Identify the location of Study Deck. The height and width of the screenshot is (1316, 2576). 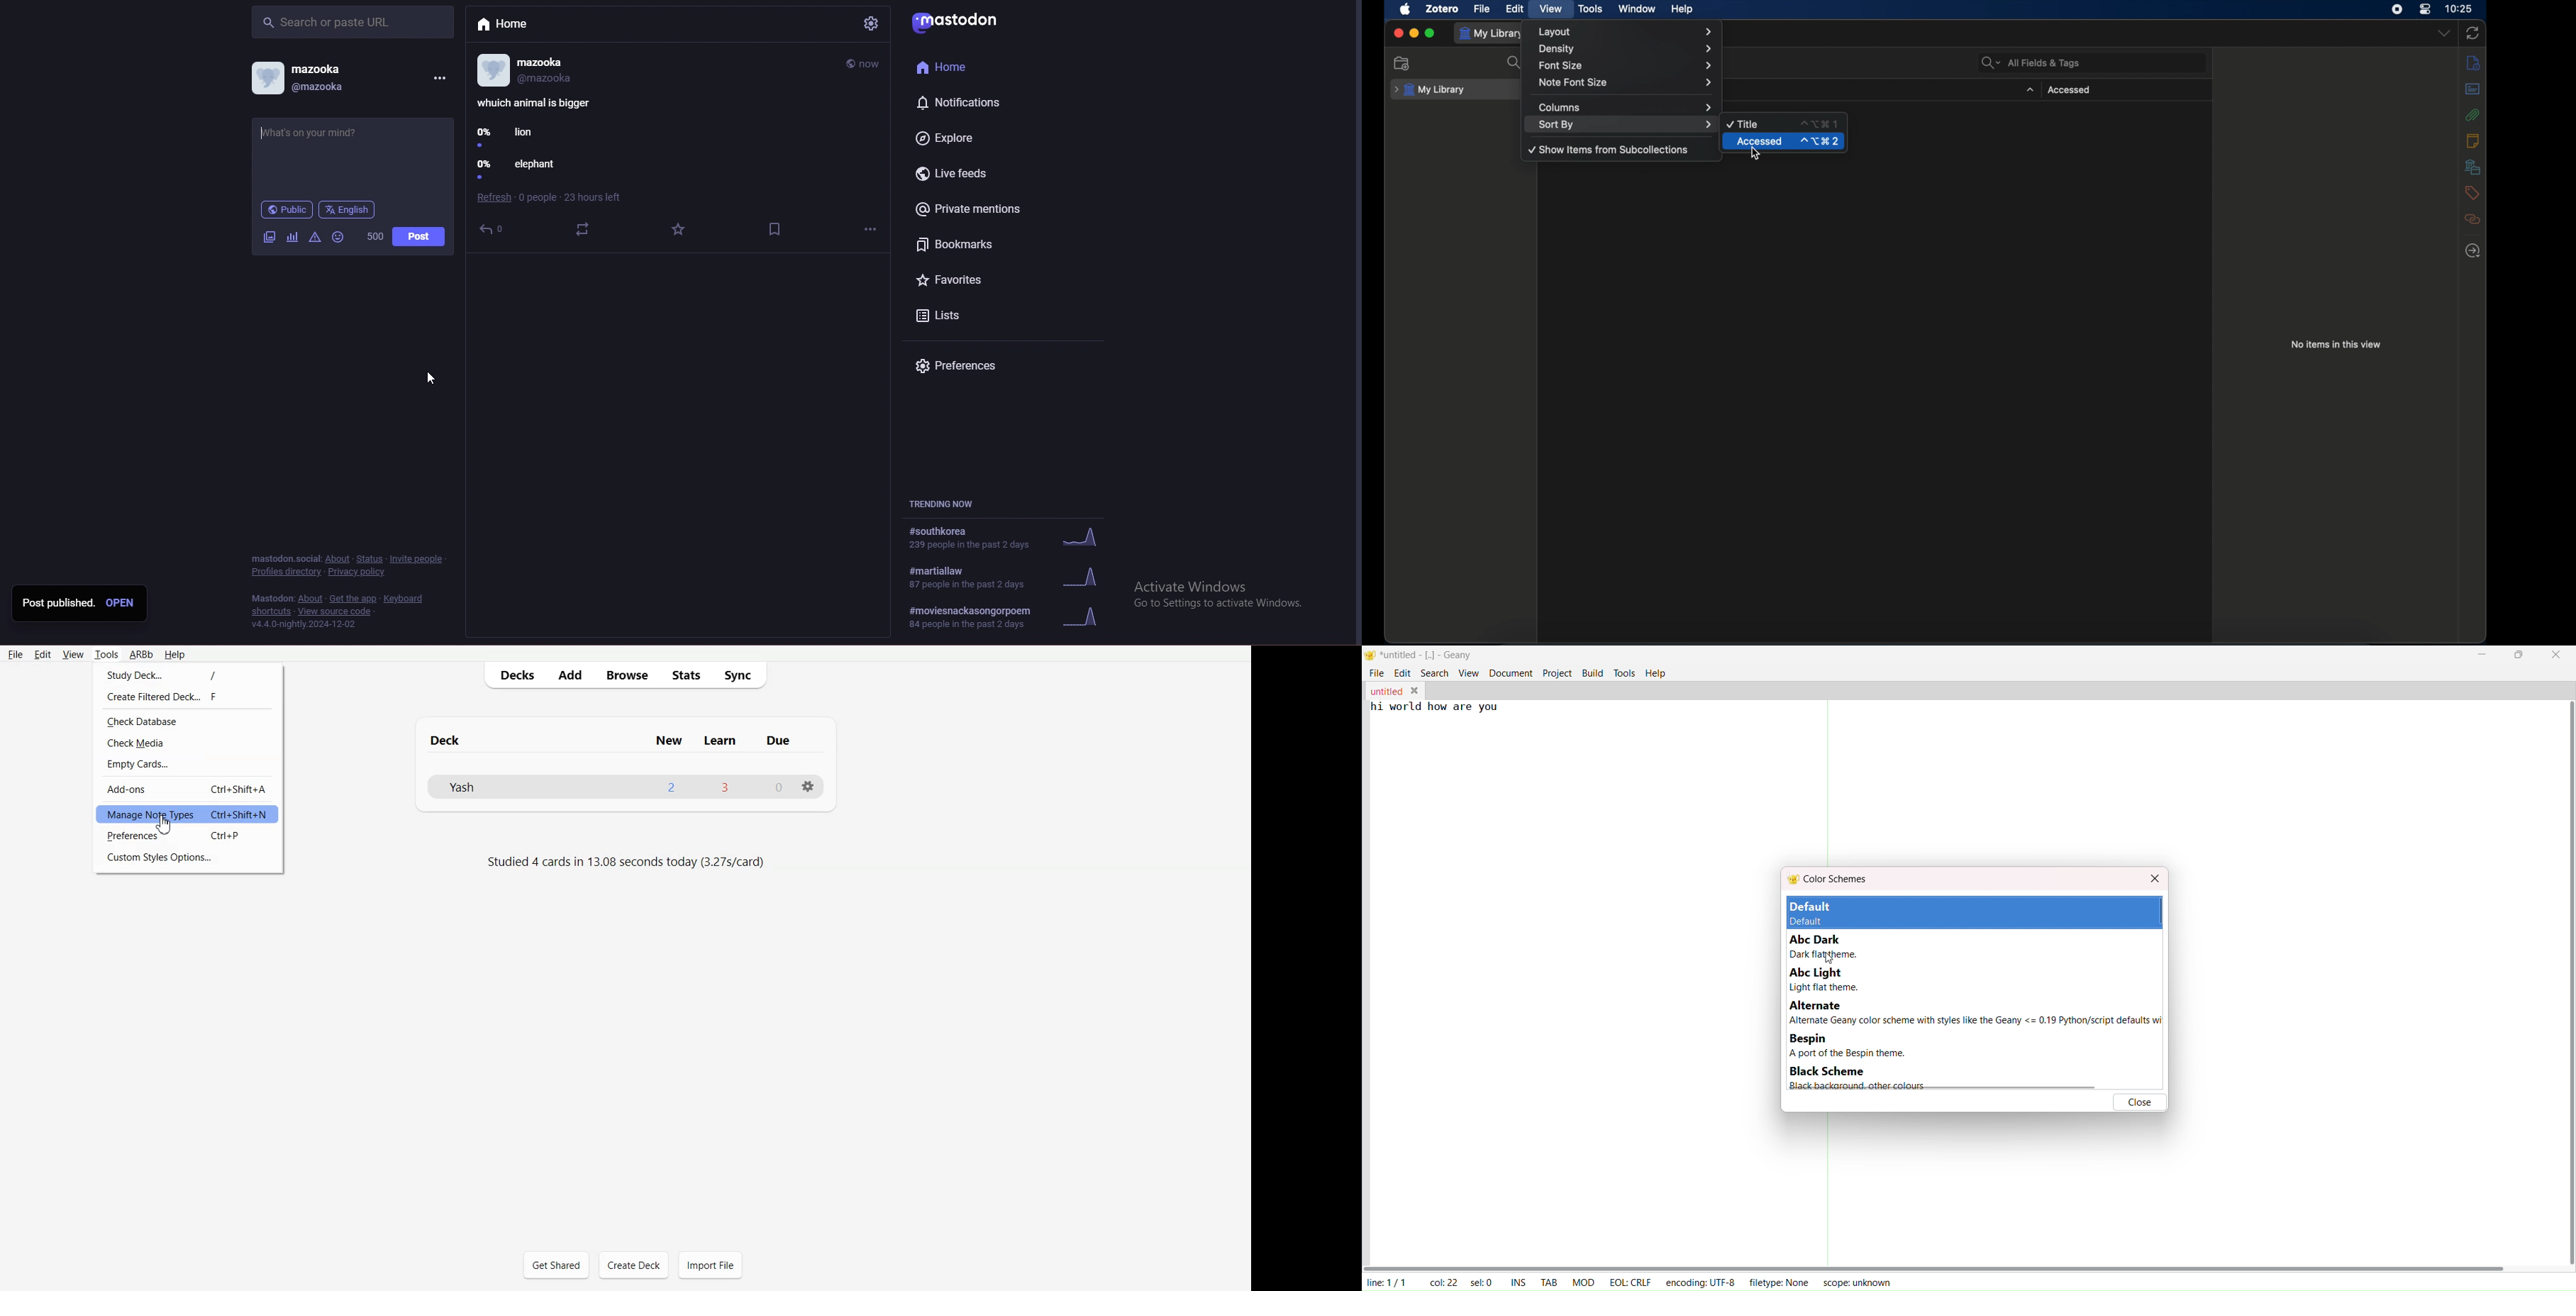
(187, 674).